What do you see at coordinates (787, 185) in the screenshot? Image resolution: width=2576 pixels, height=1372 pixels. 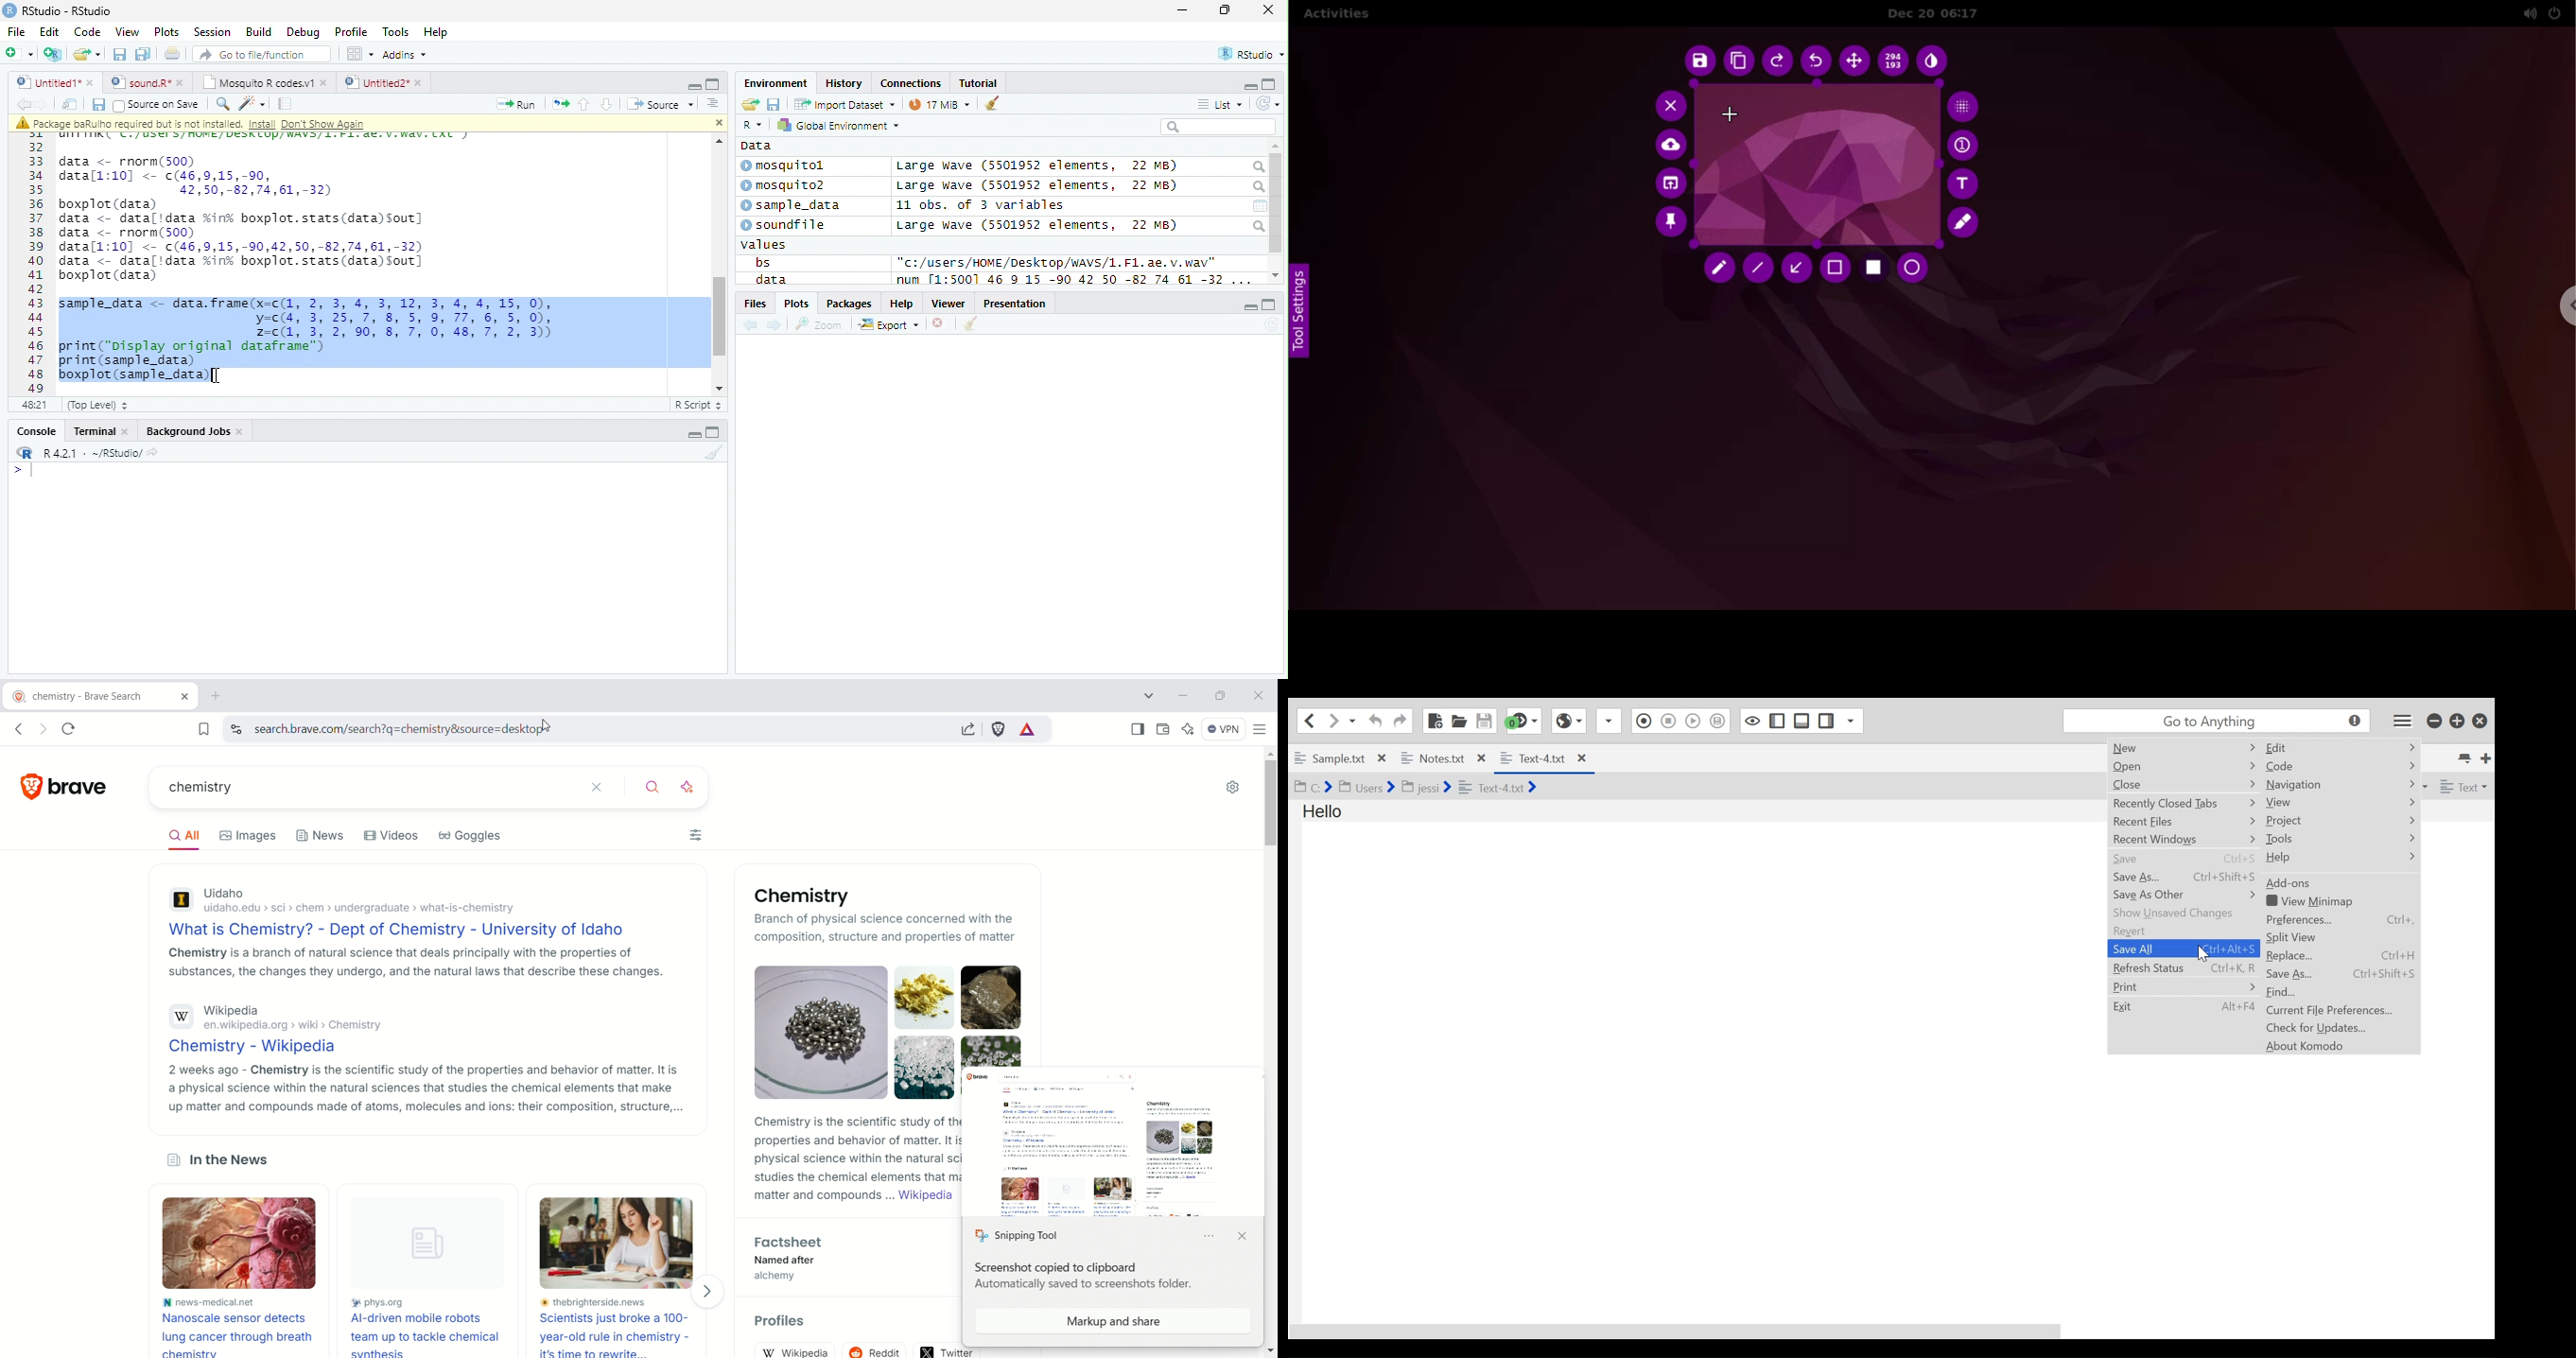 I see `mosquito2` at bounding box center [787, 185].